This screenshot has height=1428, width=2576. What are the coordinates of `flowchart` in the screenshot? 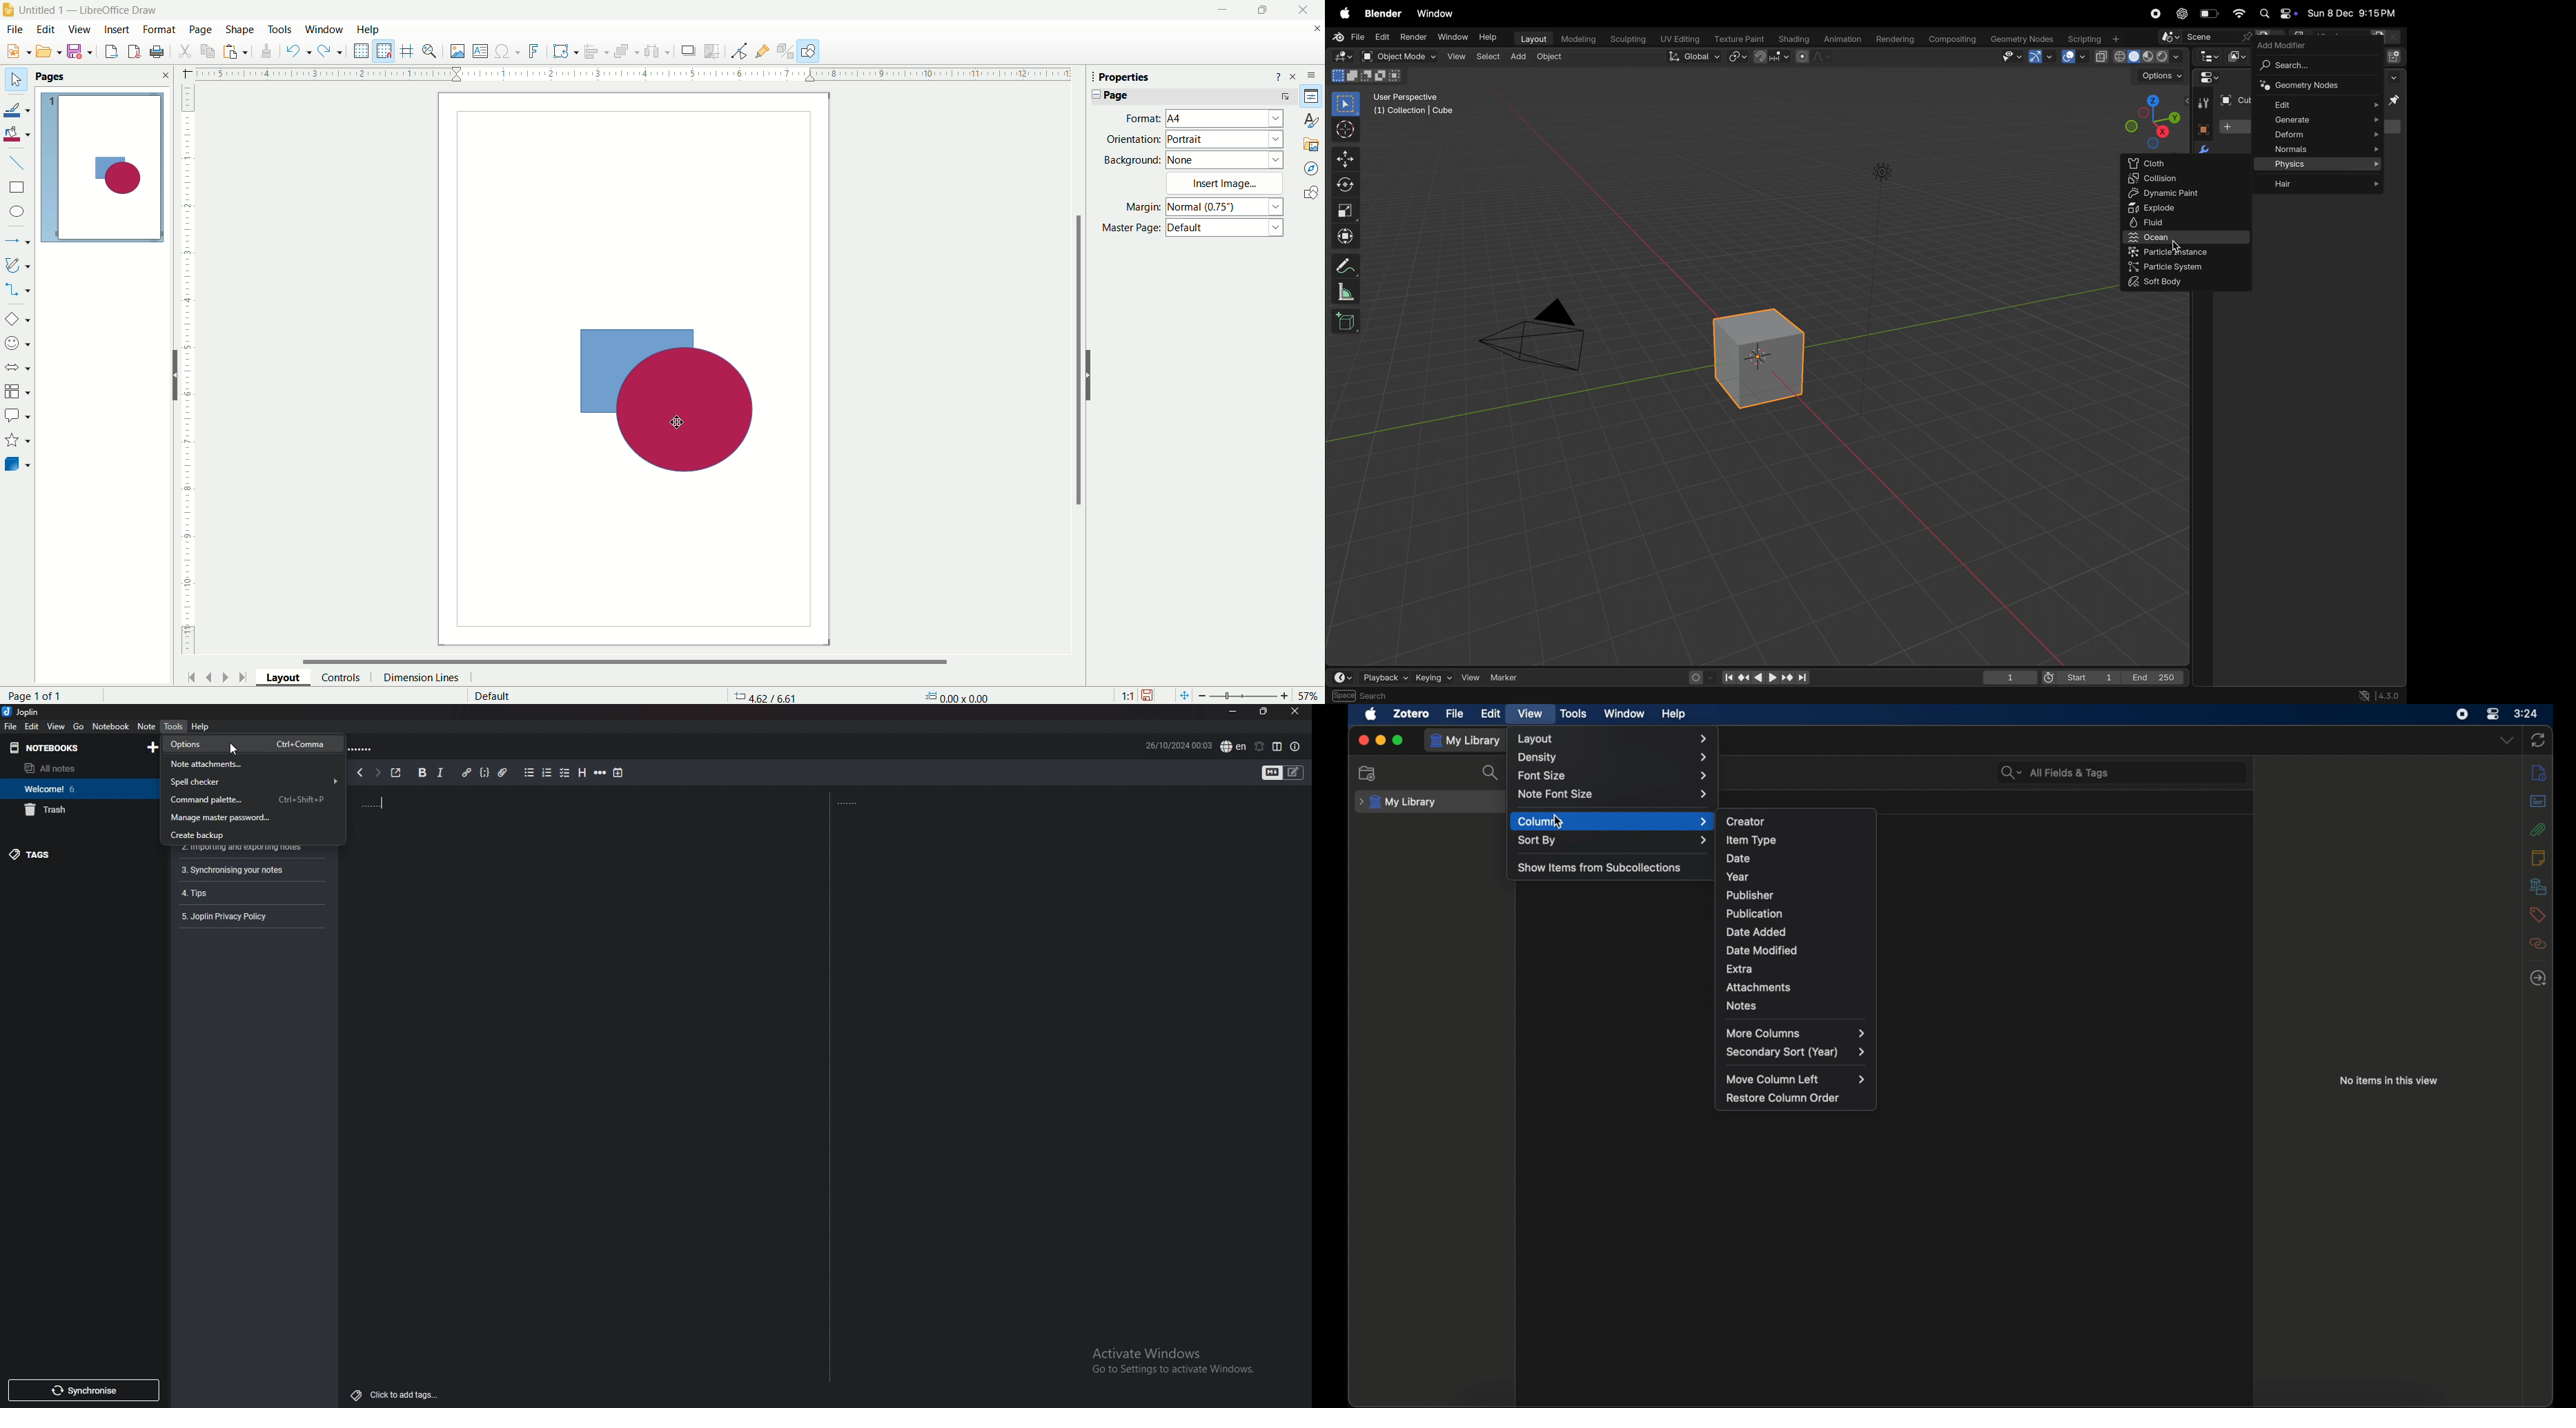 It's located at (17, 391).